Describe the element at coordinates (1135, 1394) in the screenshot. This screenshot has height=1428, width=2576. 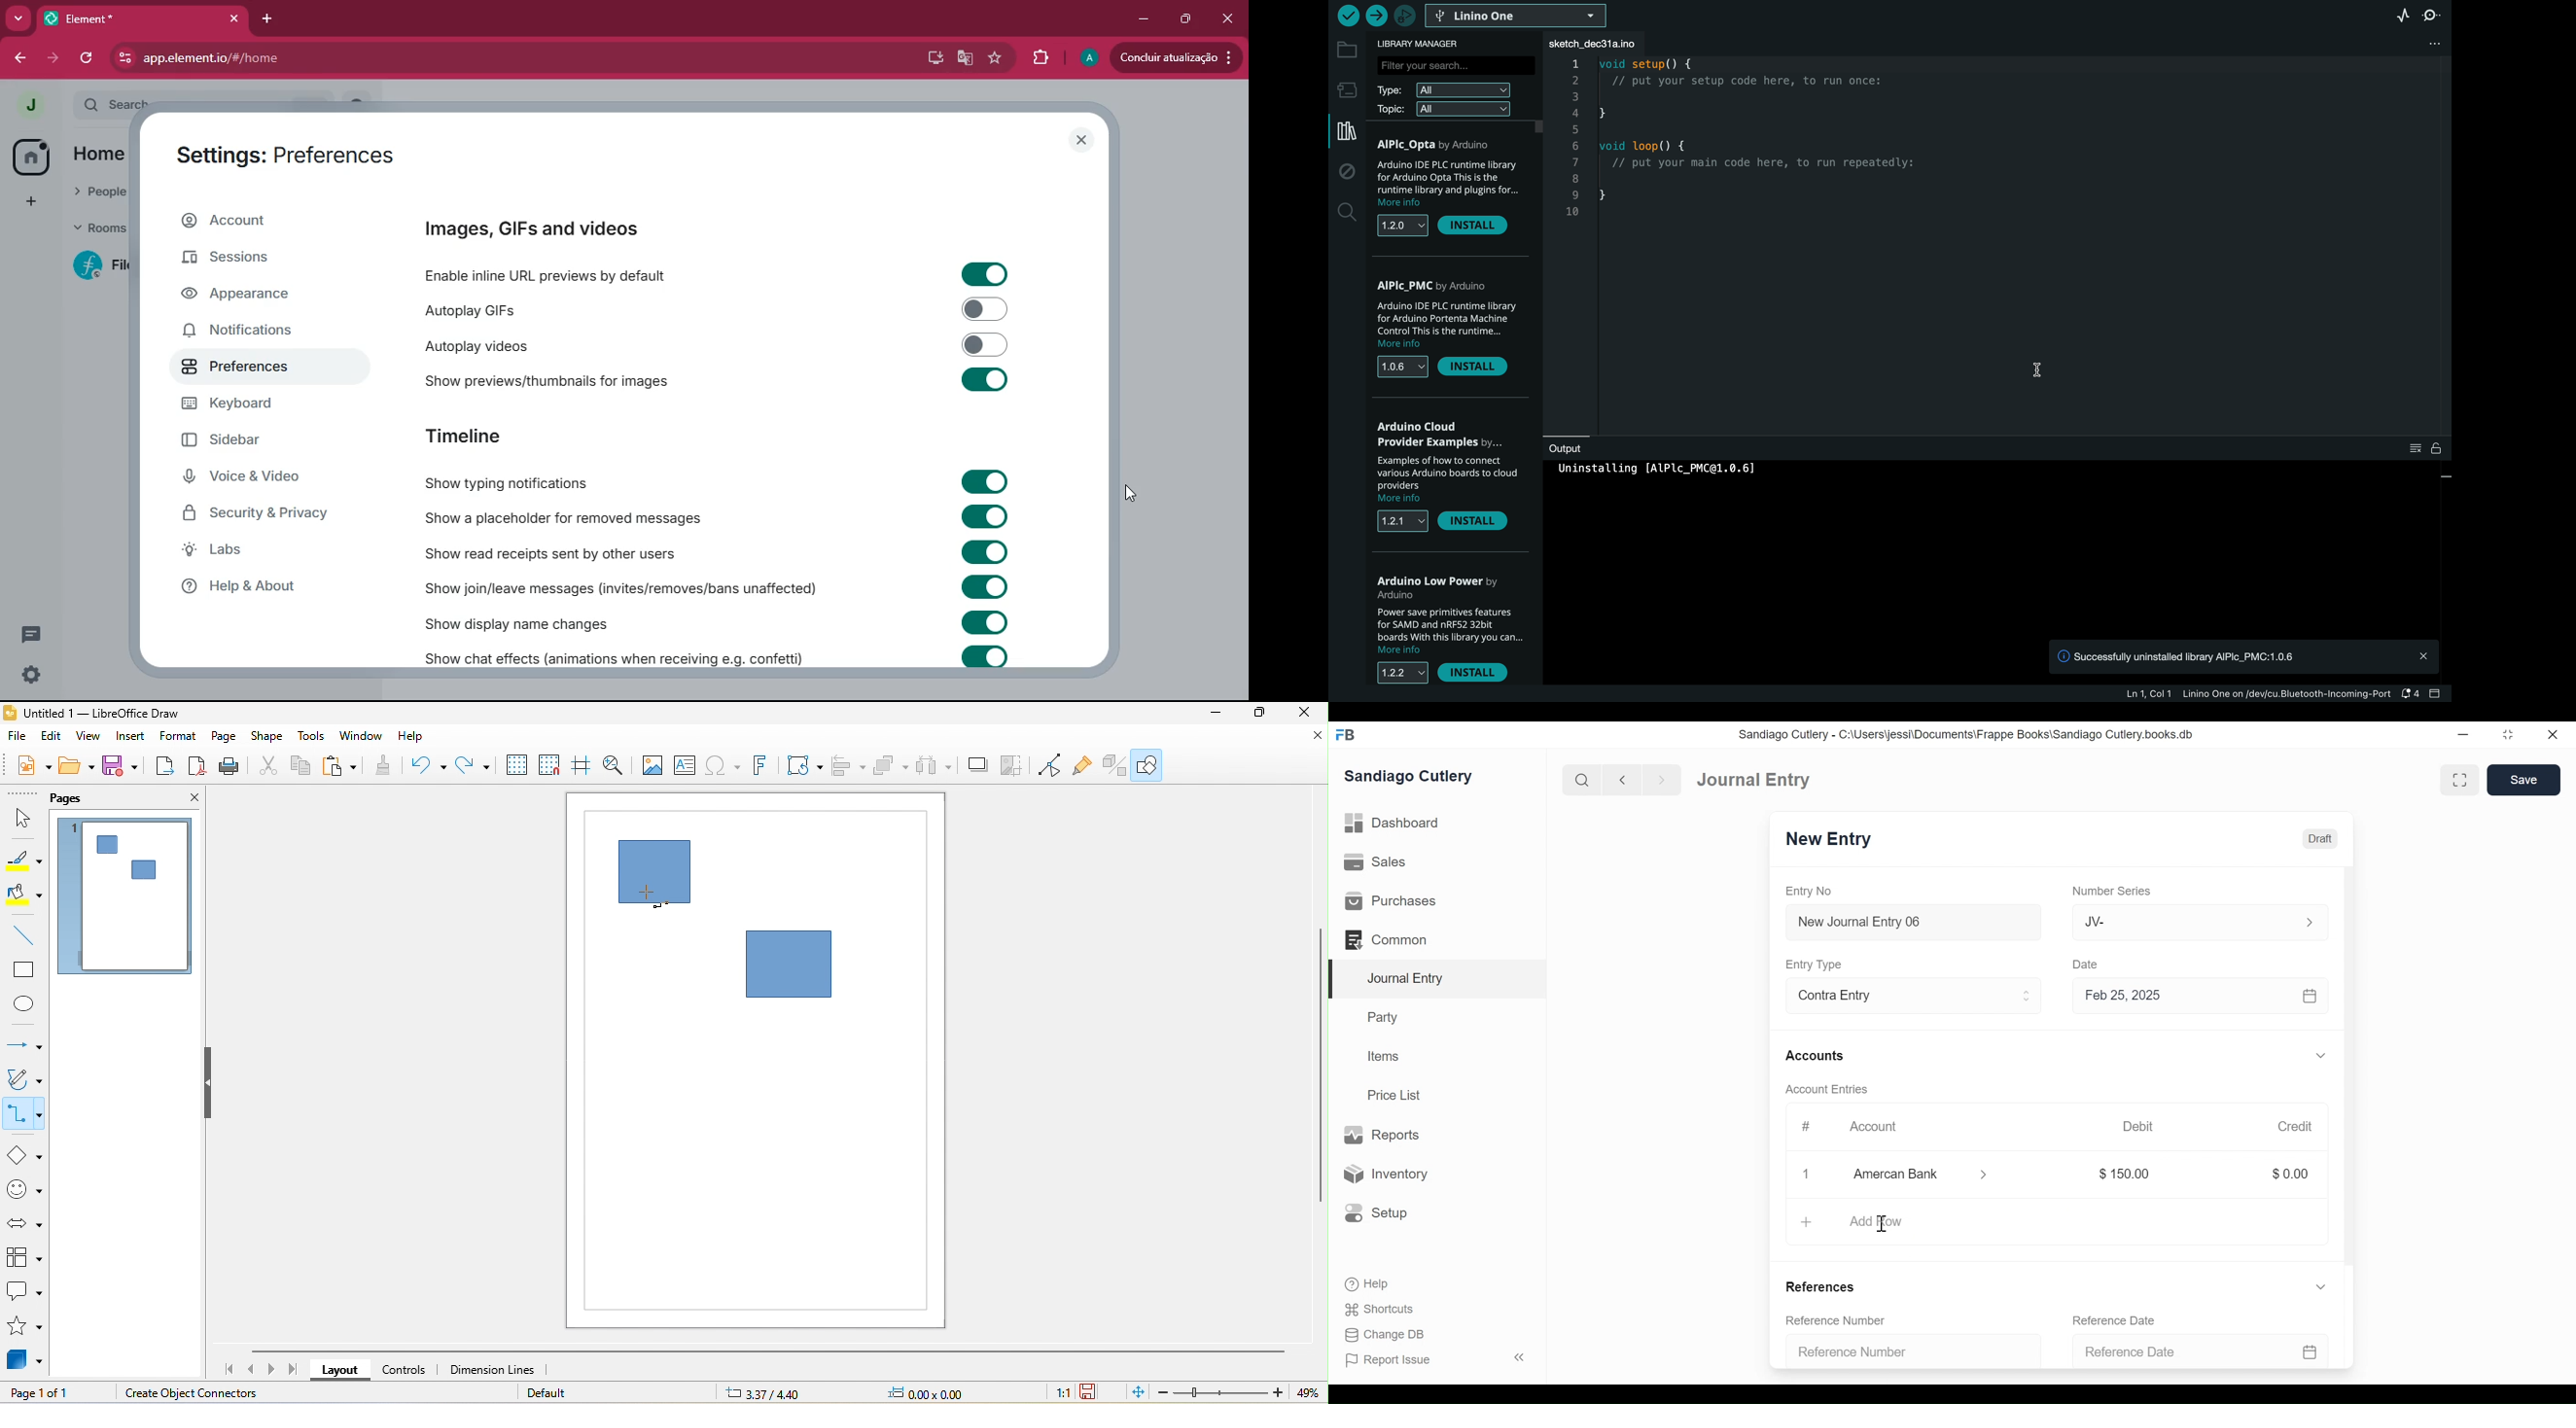
I see `fit page to current window` at that location.